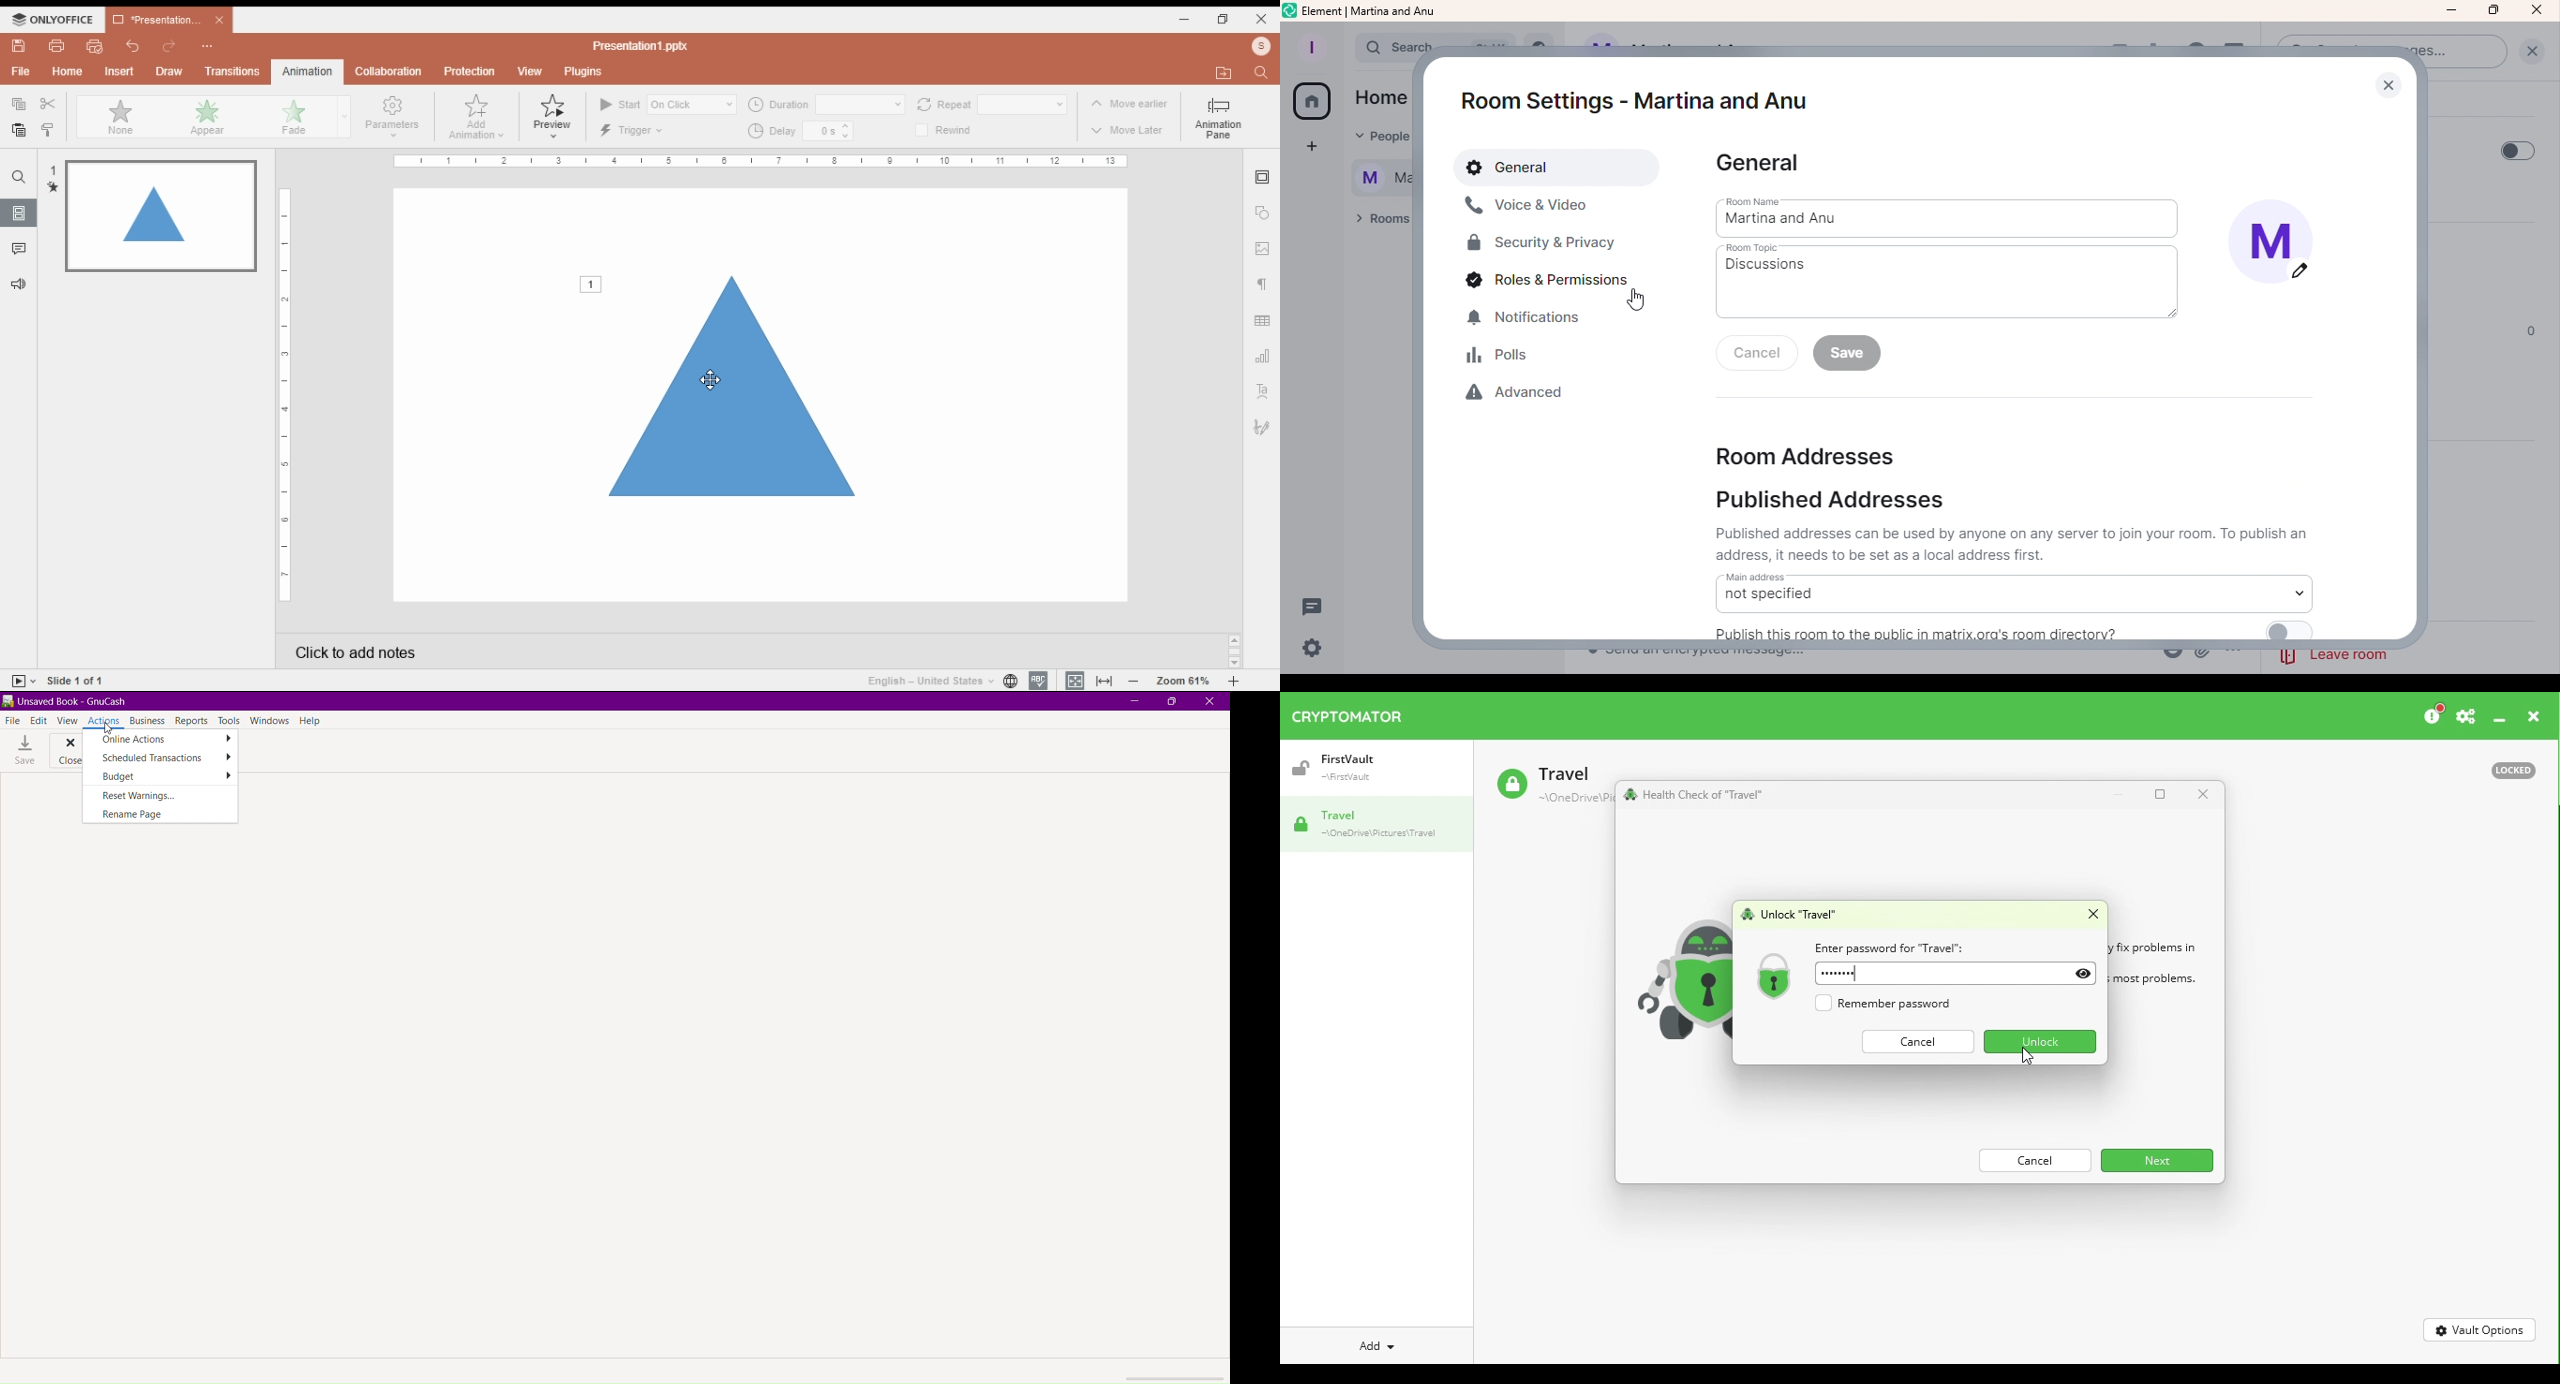  Describe the element at coordinates (307, 116) in the screenshot. I see `animation: fade` at that location.